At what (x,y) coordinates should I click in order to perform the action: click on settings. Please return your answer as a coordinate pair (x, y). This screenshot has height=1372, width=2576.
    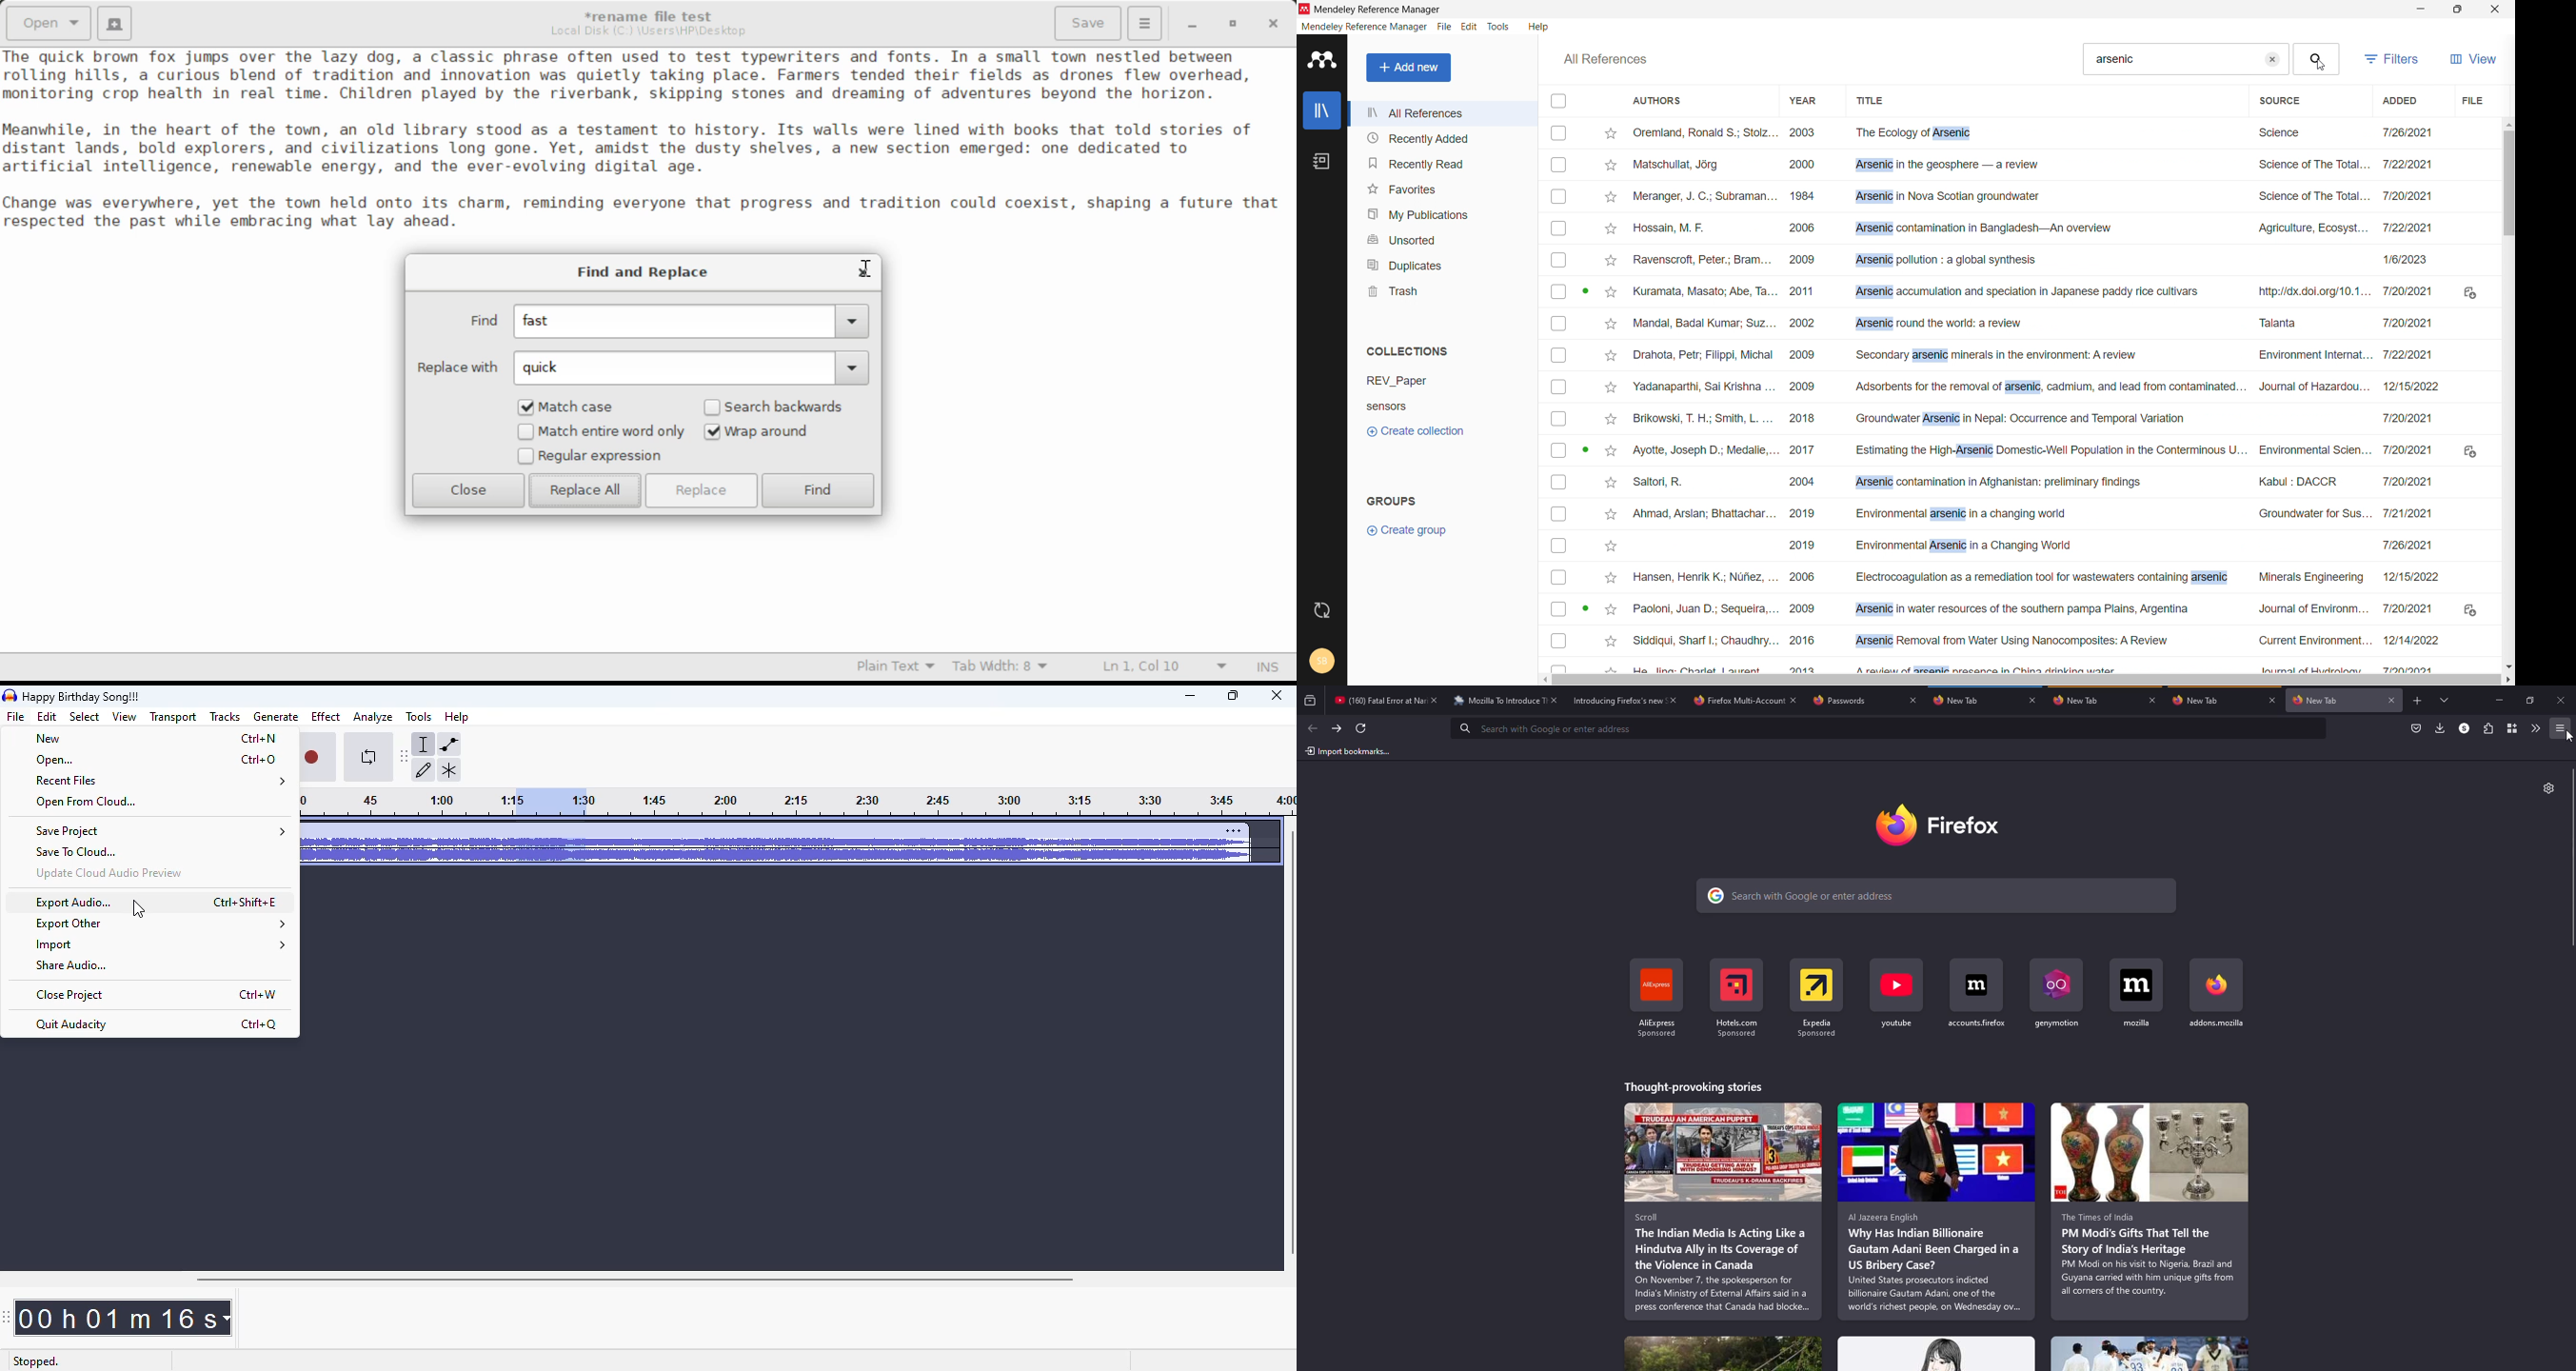
    Looking at the image, I should click on (1234, 830).